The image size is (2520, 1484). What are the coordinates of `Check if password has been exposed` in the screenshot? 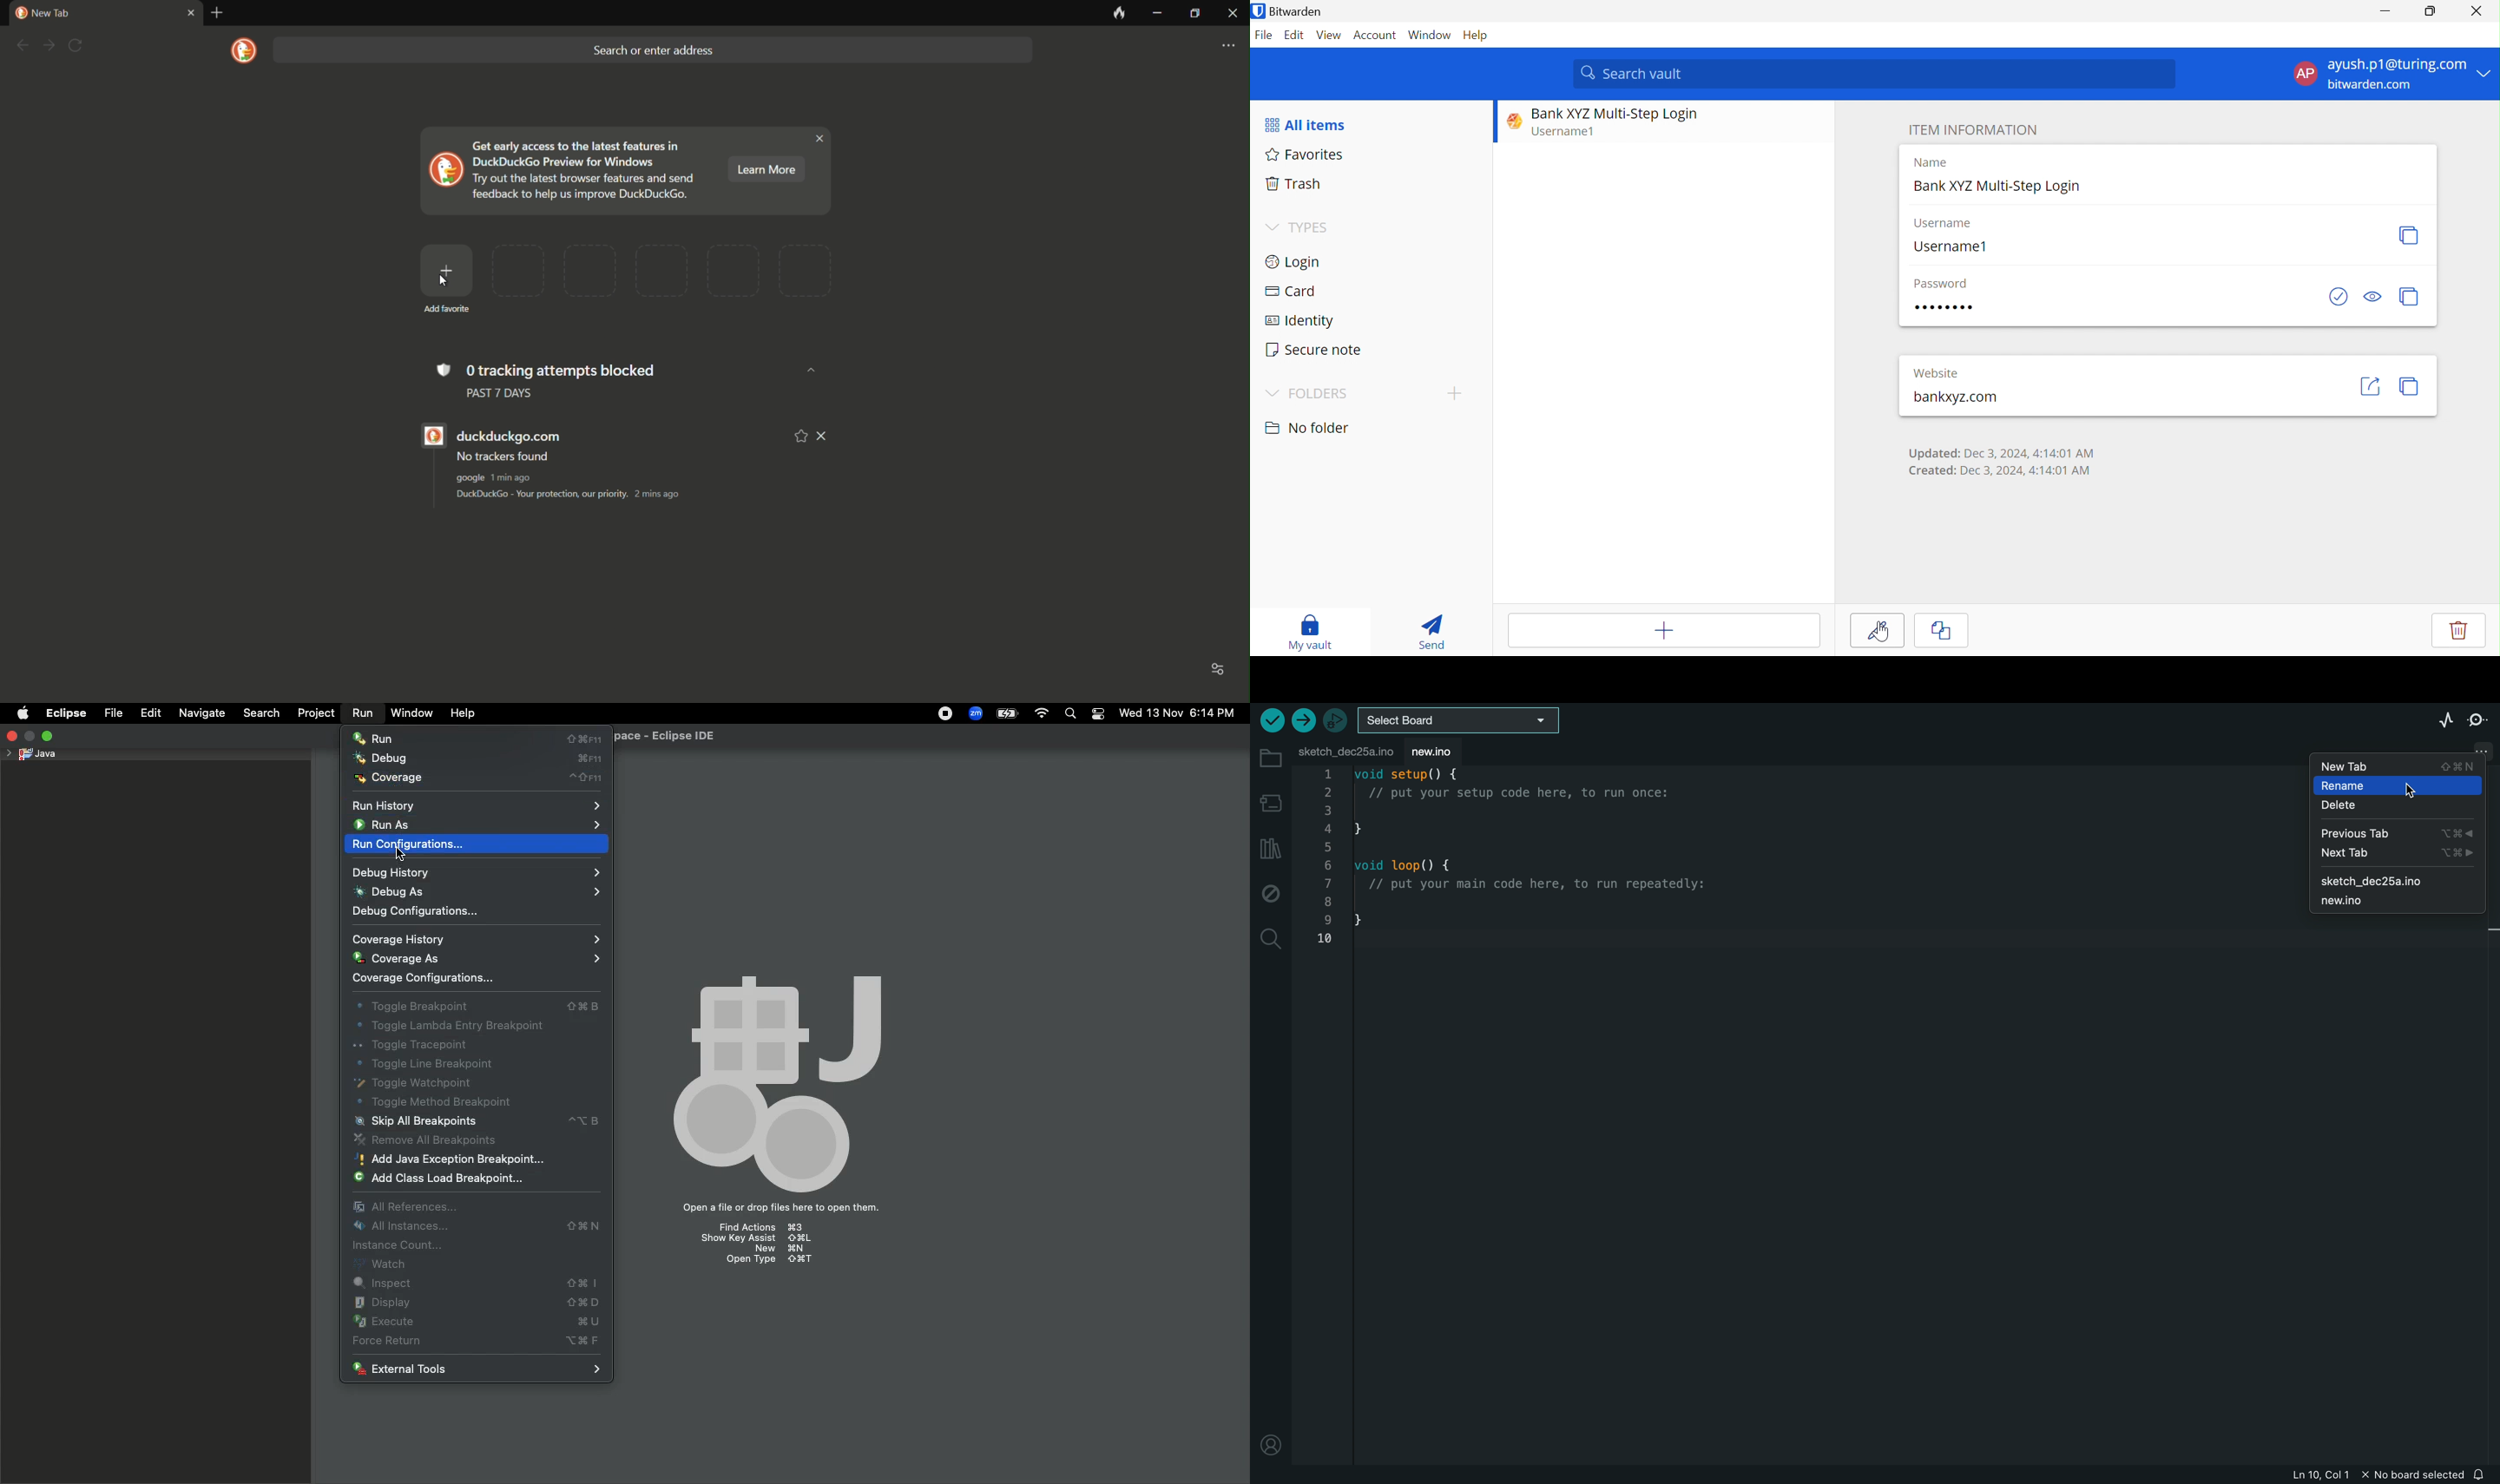 It's located at (2340, 297).